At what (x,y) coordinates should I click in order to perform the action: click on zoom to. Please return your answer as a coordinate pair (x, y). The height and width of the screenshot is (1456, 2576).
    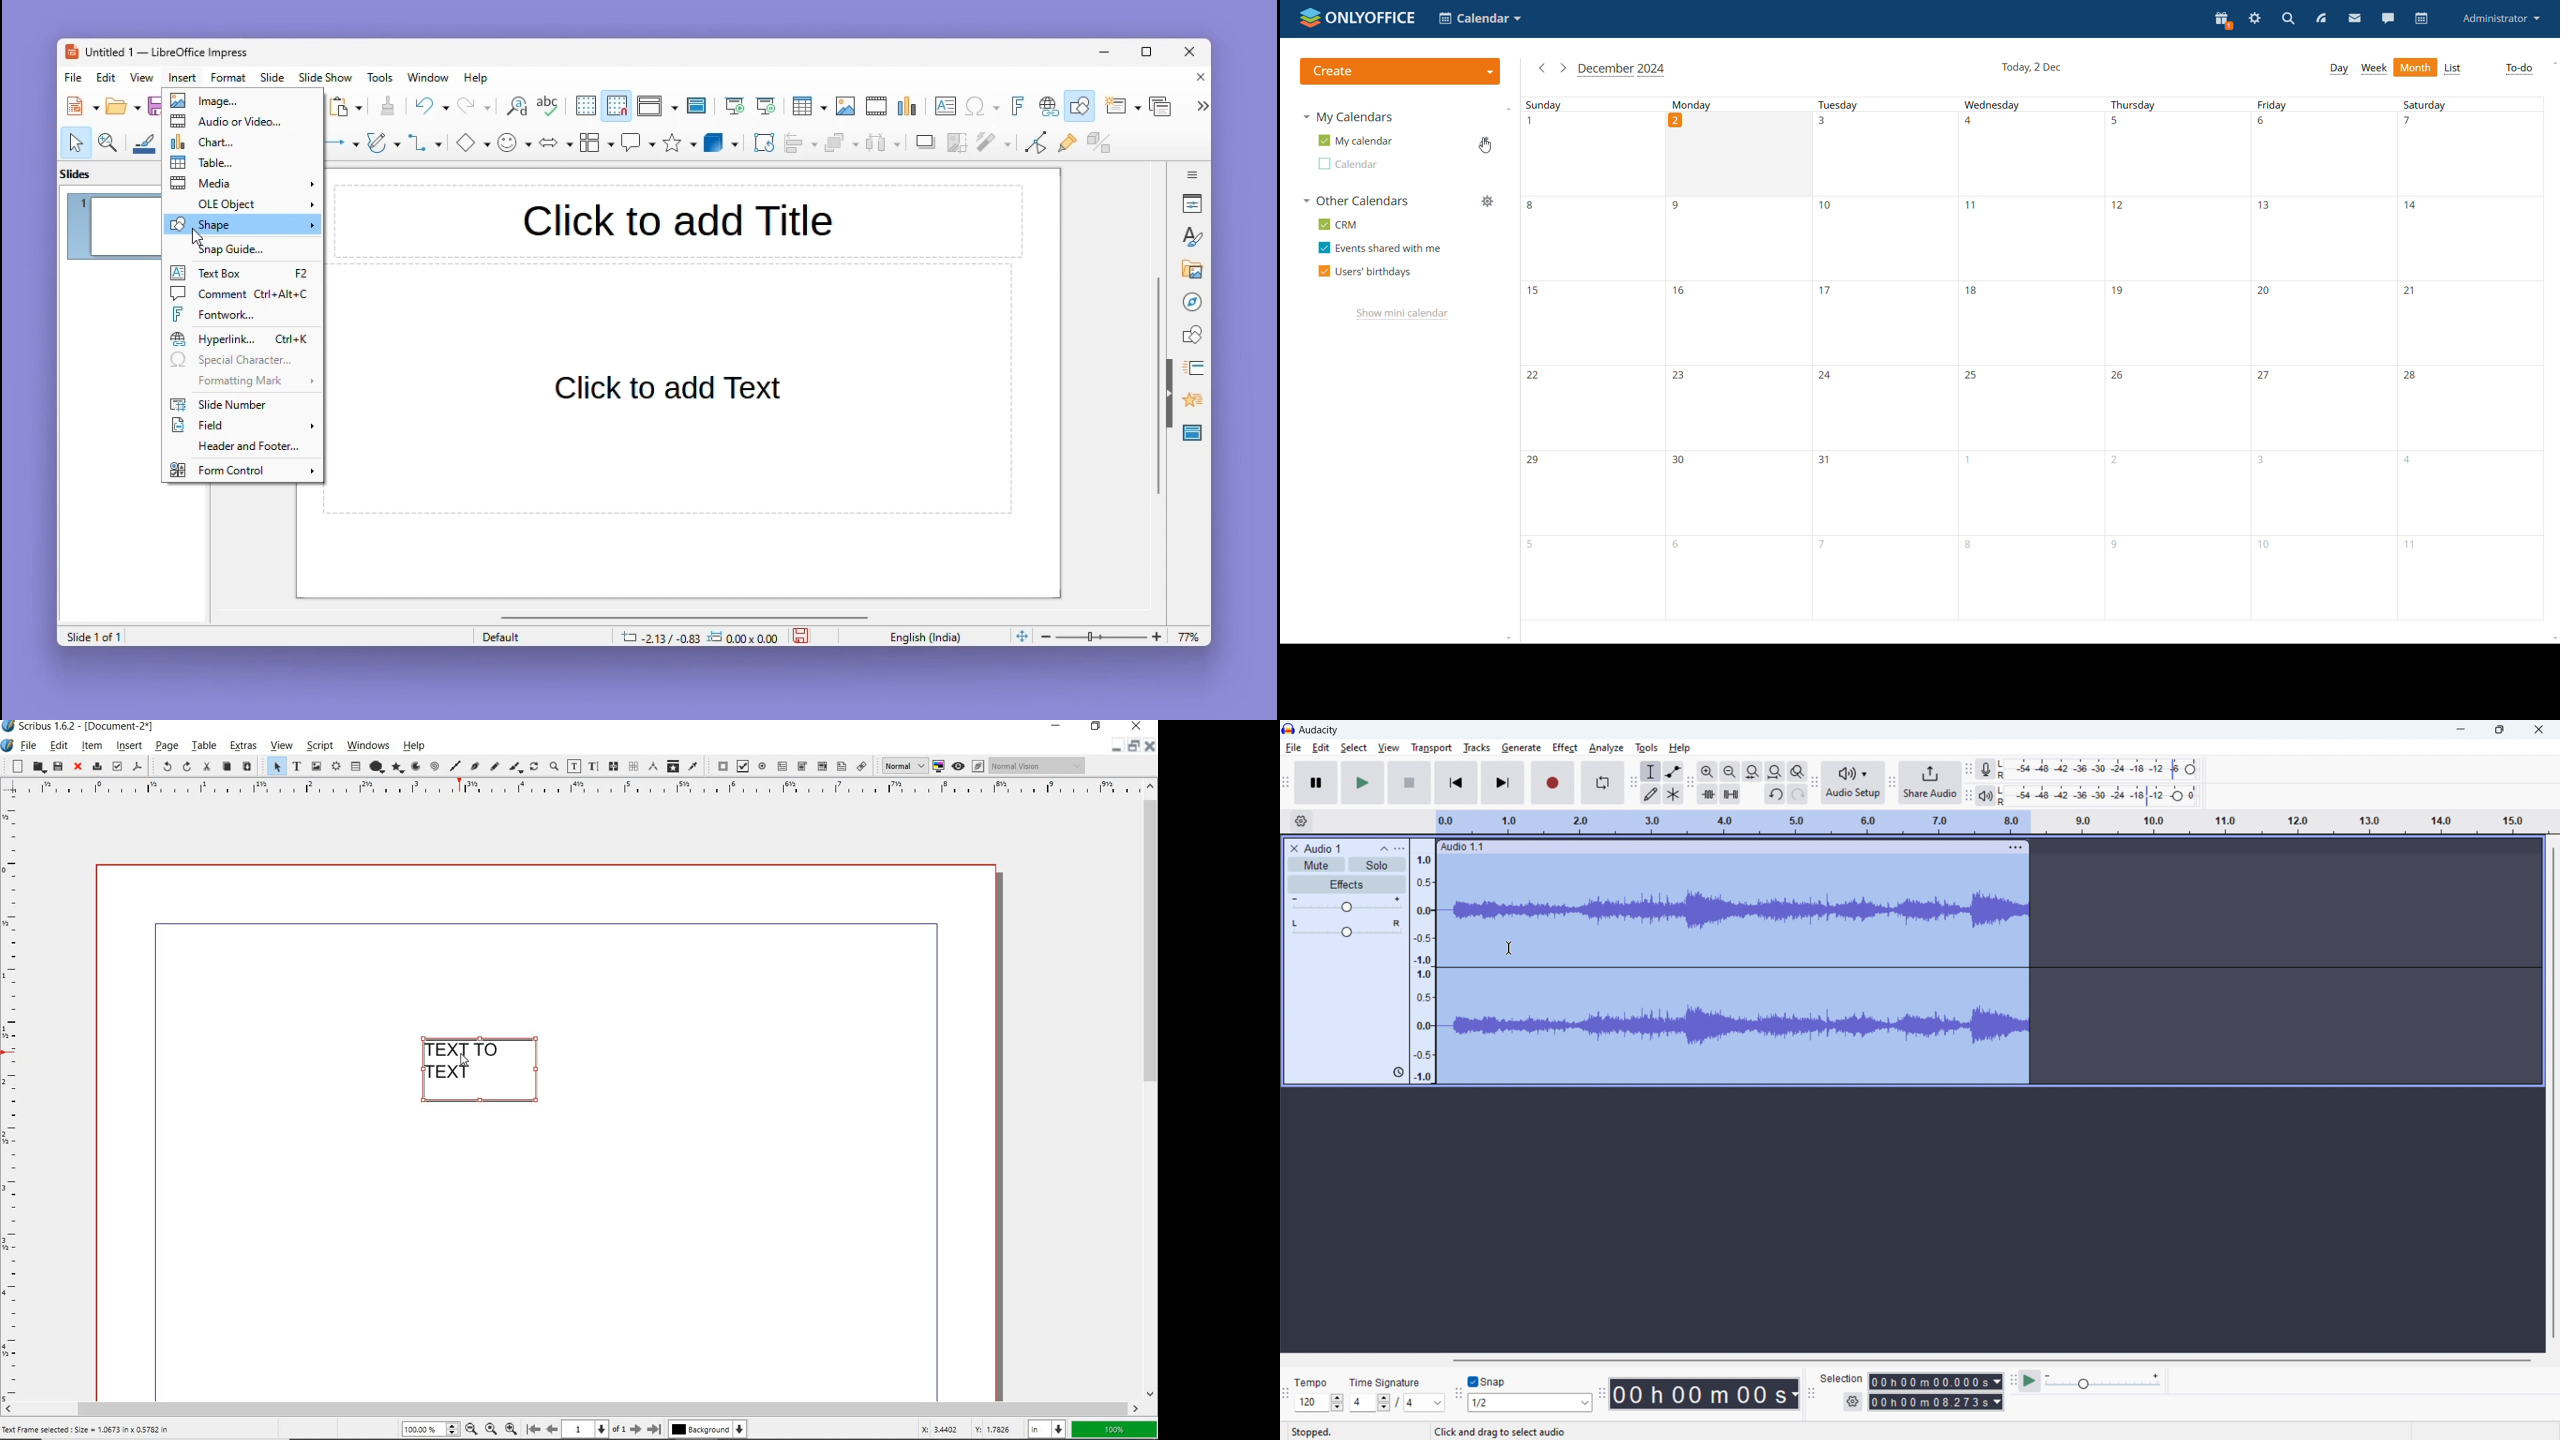
    Looking at the image, I should click on (494, 1429).